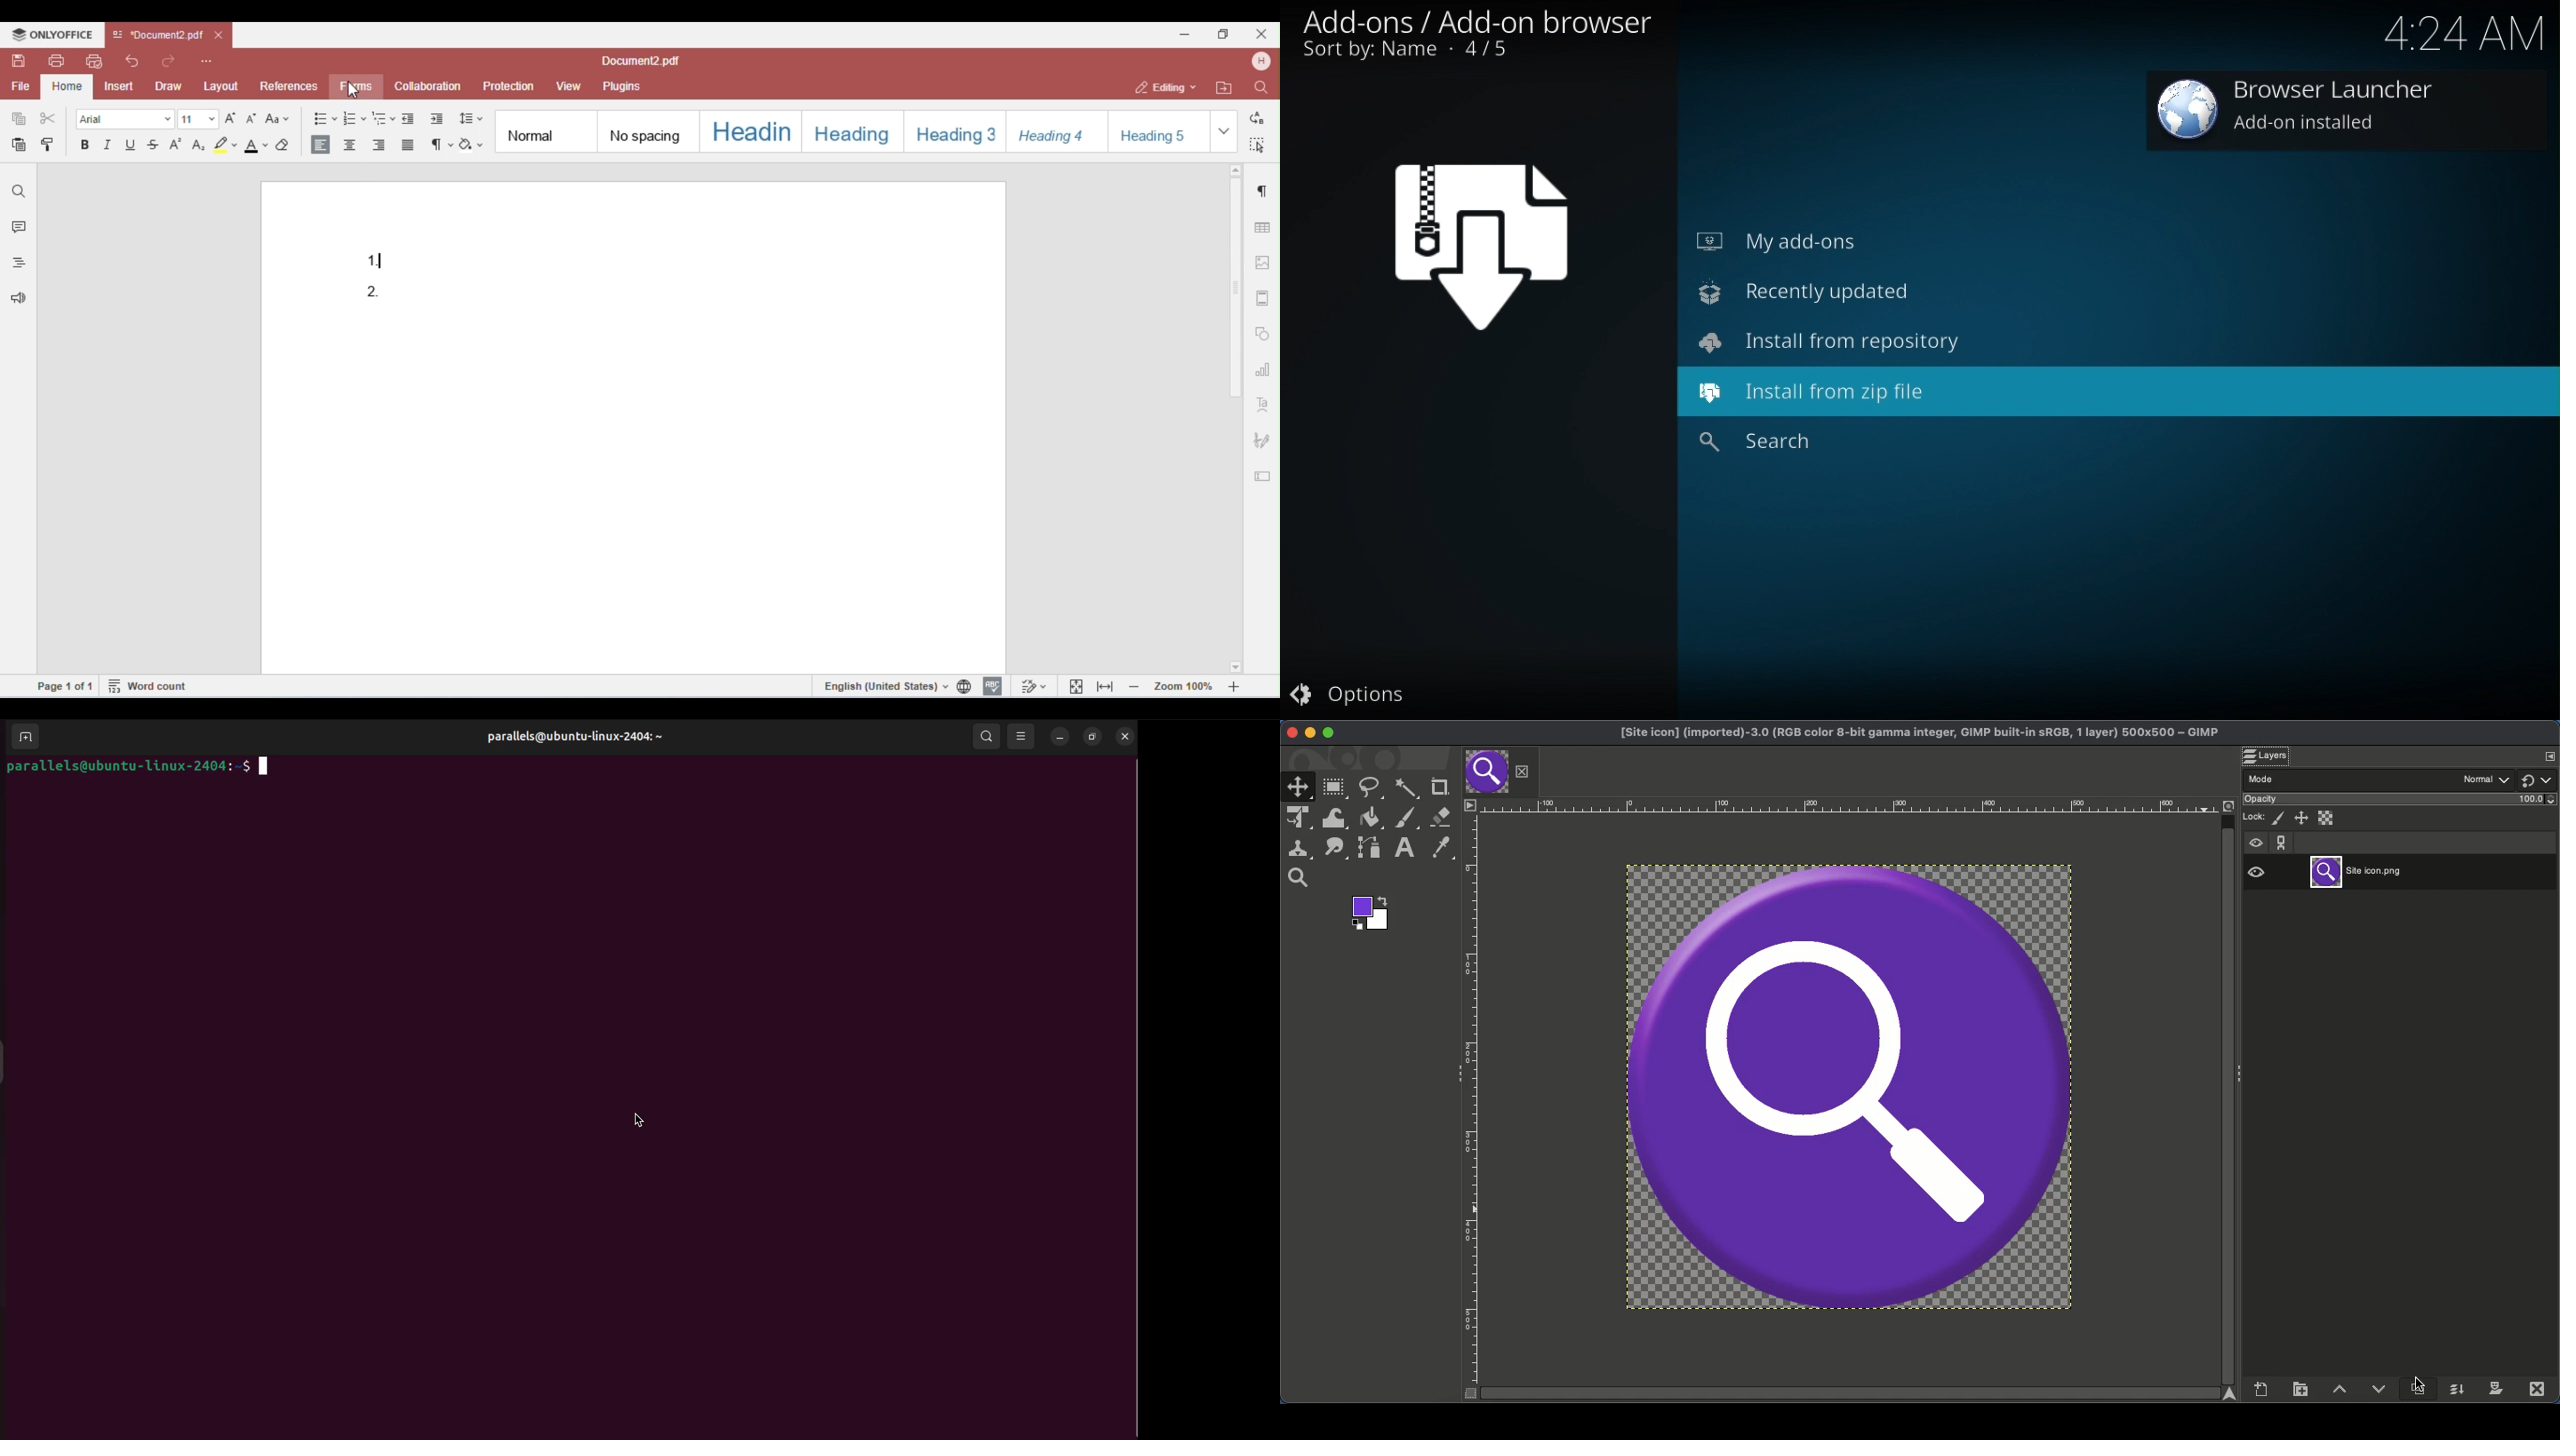  Describe the element at coordinates (1296, 819) in the screenshot. I see `Unified transformation` at that location.